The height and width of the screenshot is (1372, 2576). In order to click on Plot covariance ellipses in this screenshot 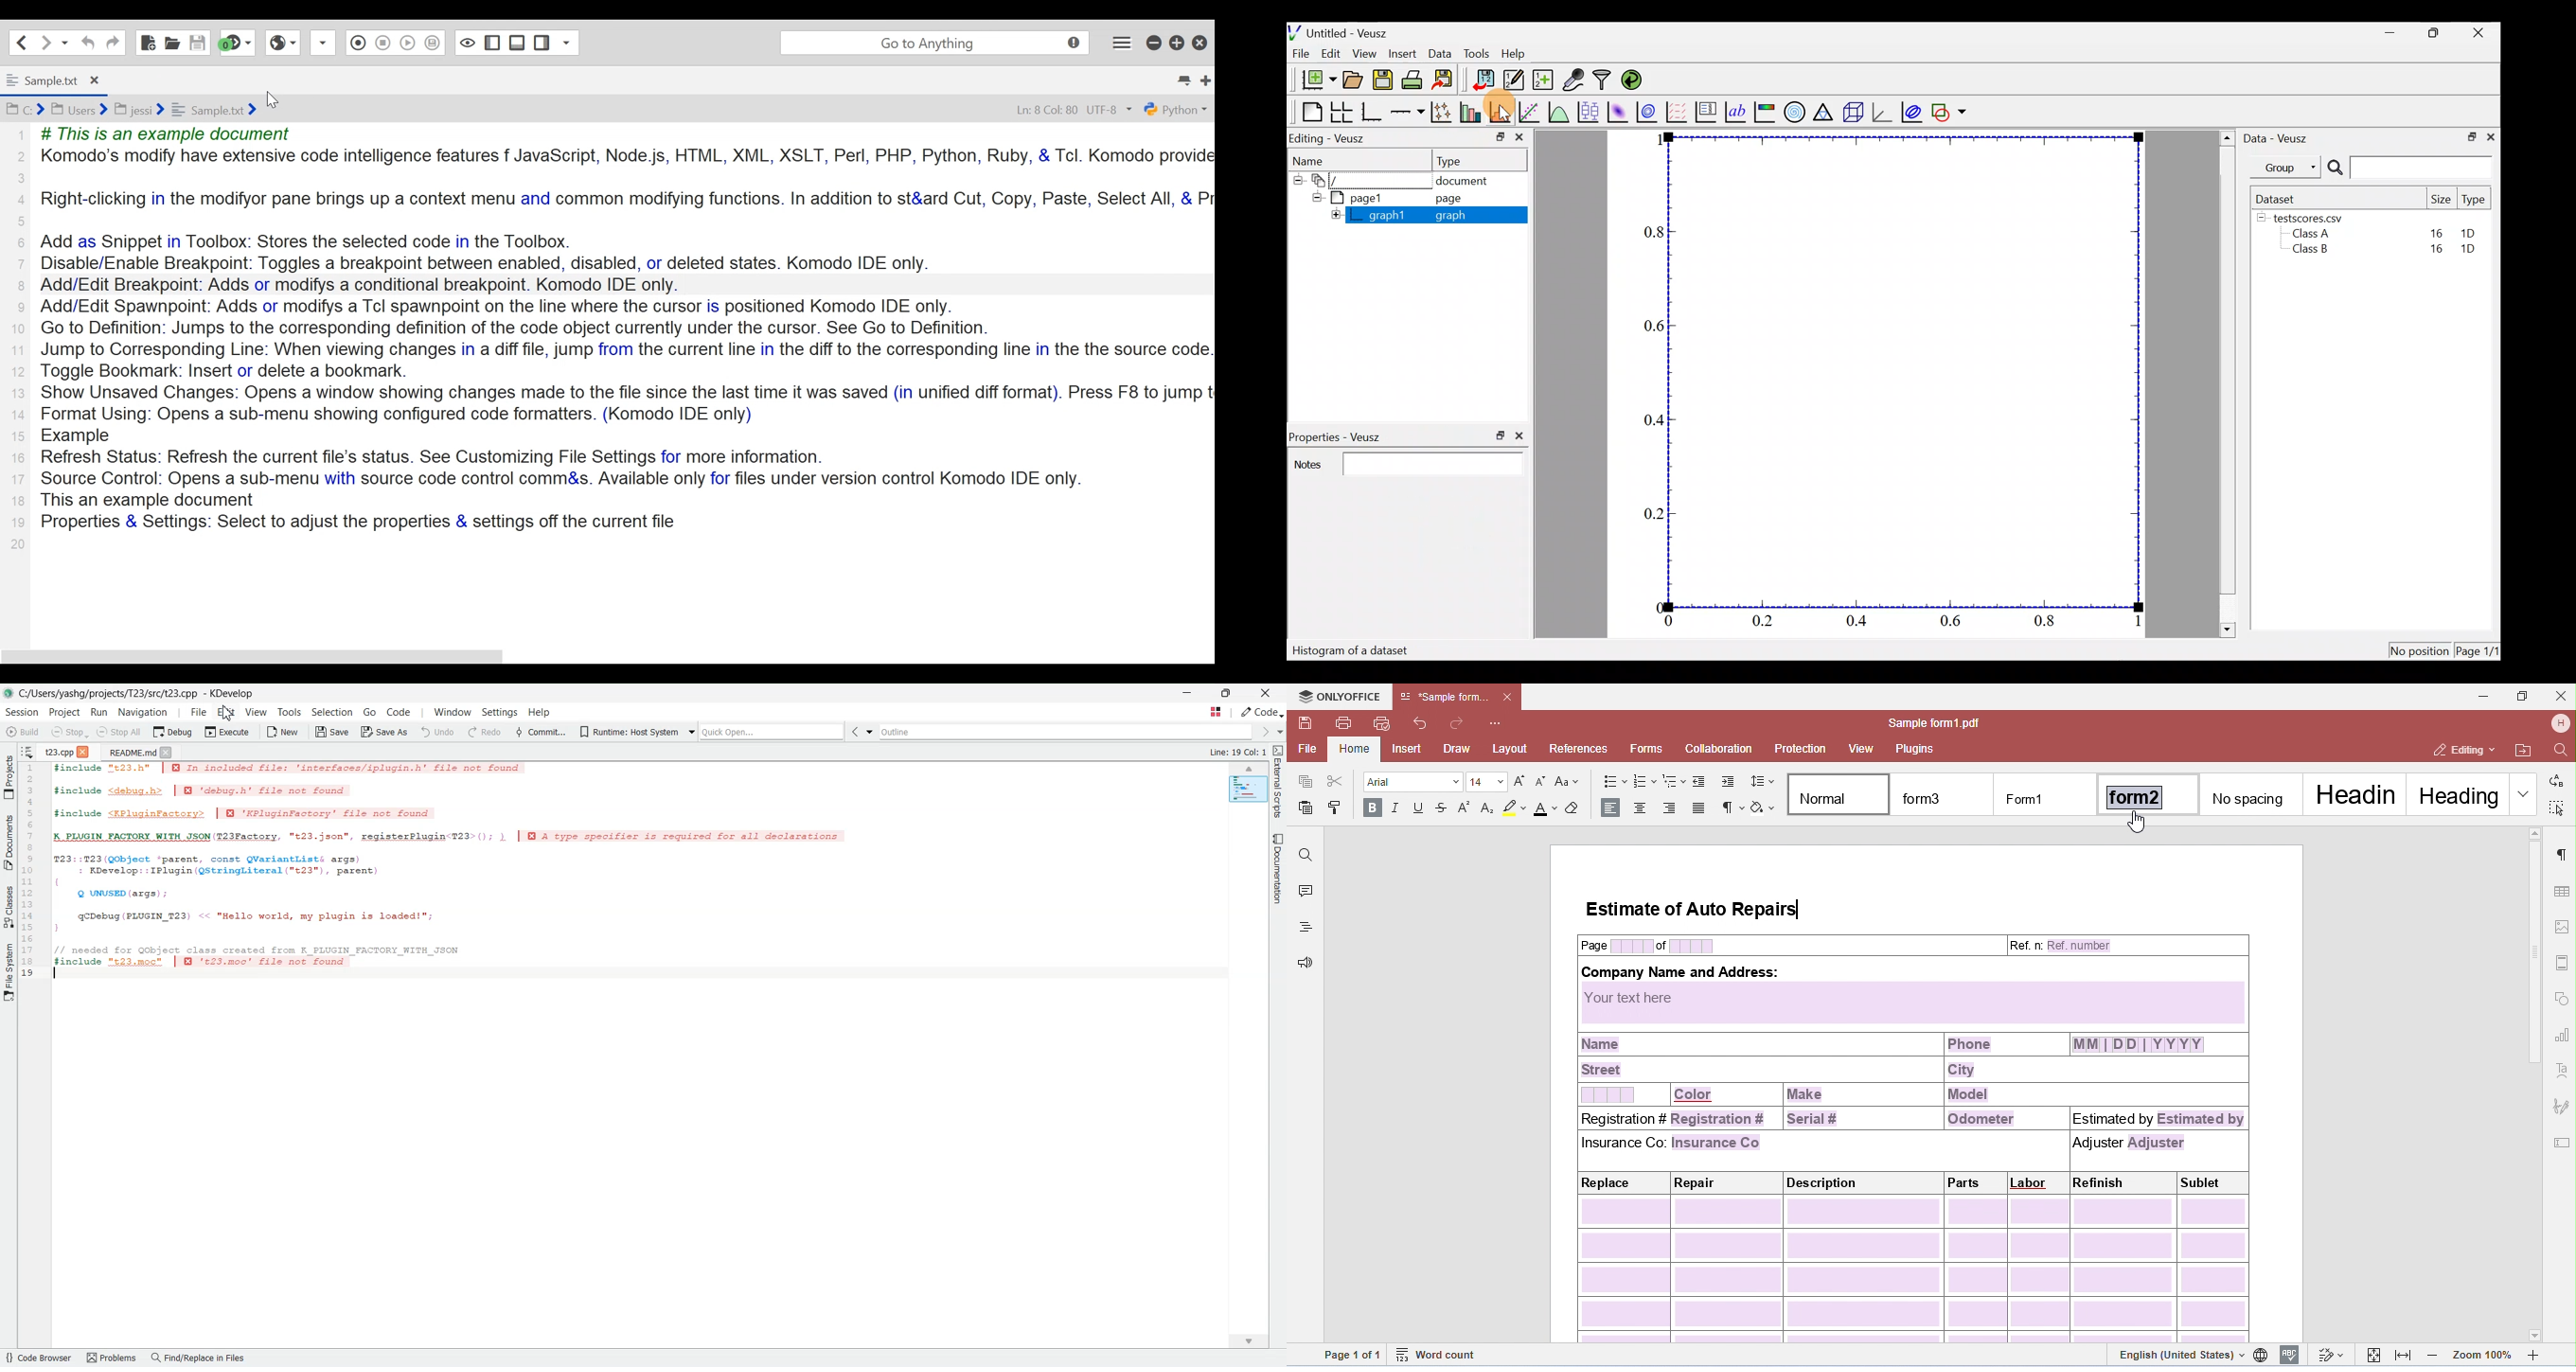, I will do `click(1912, 111)`.